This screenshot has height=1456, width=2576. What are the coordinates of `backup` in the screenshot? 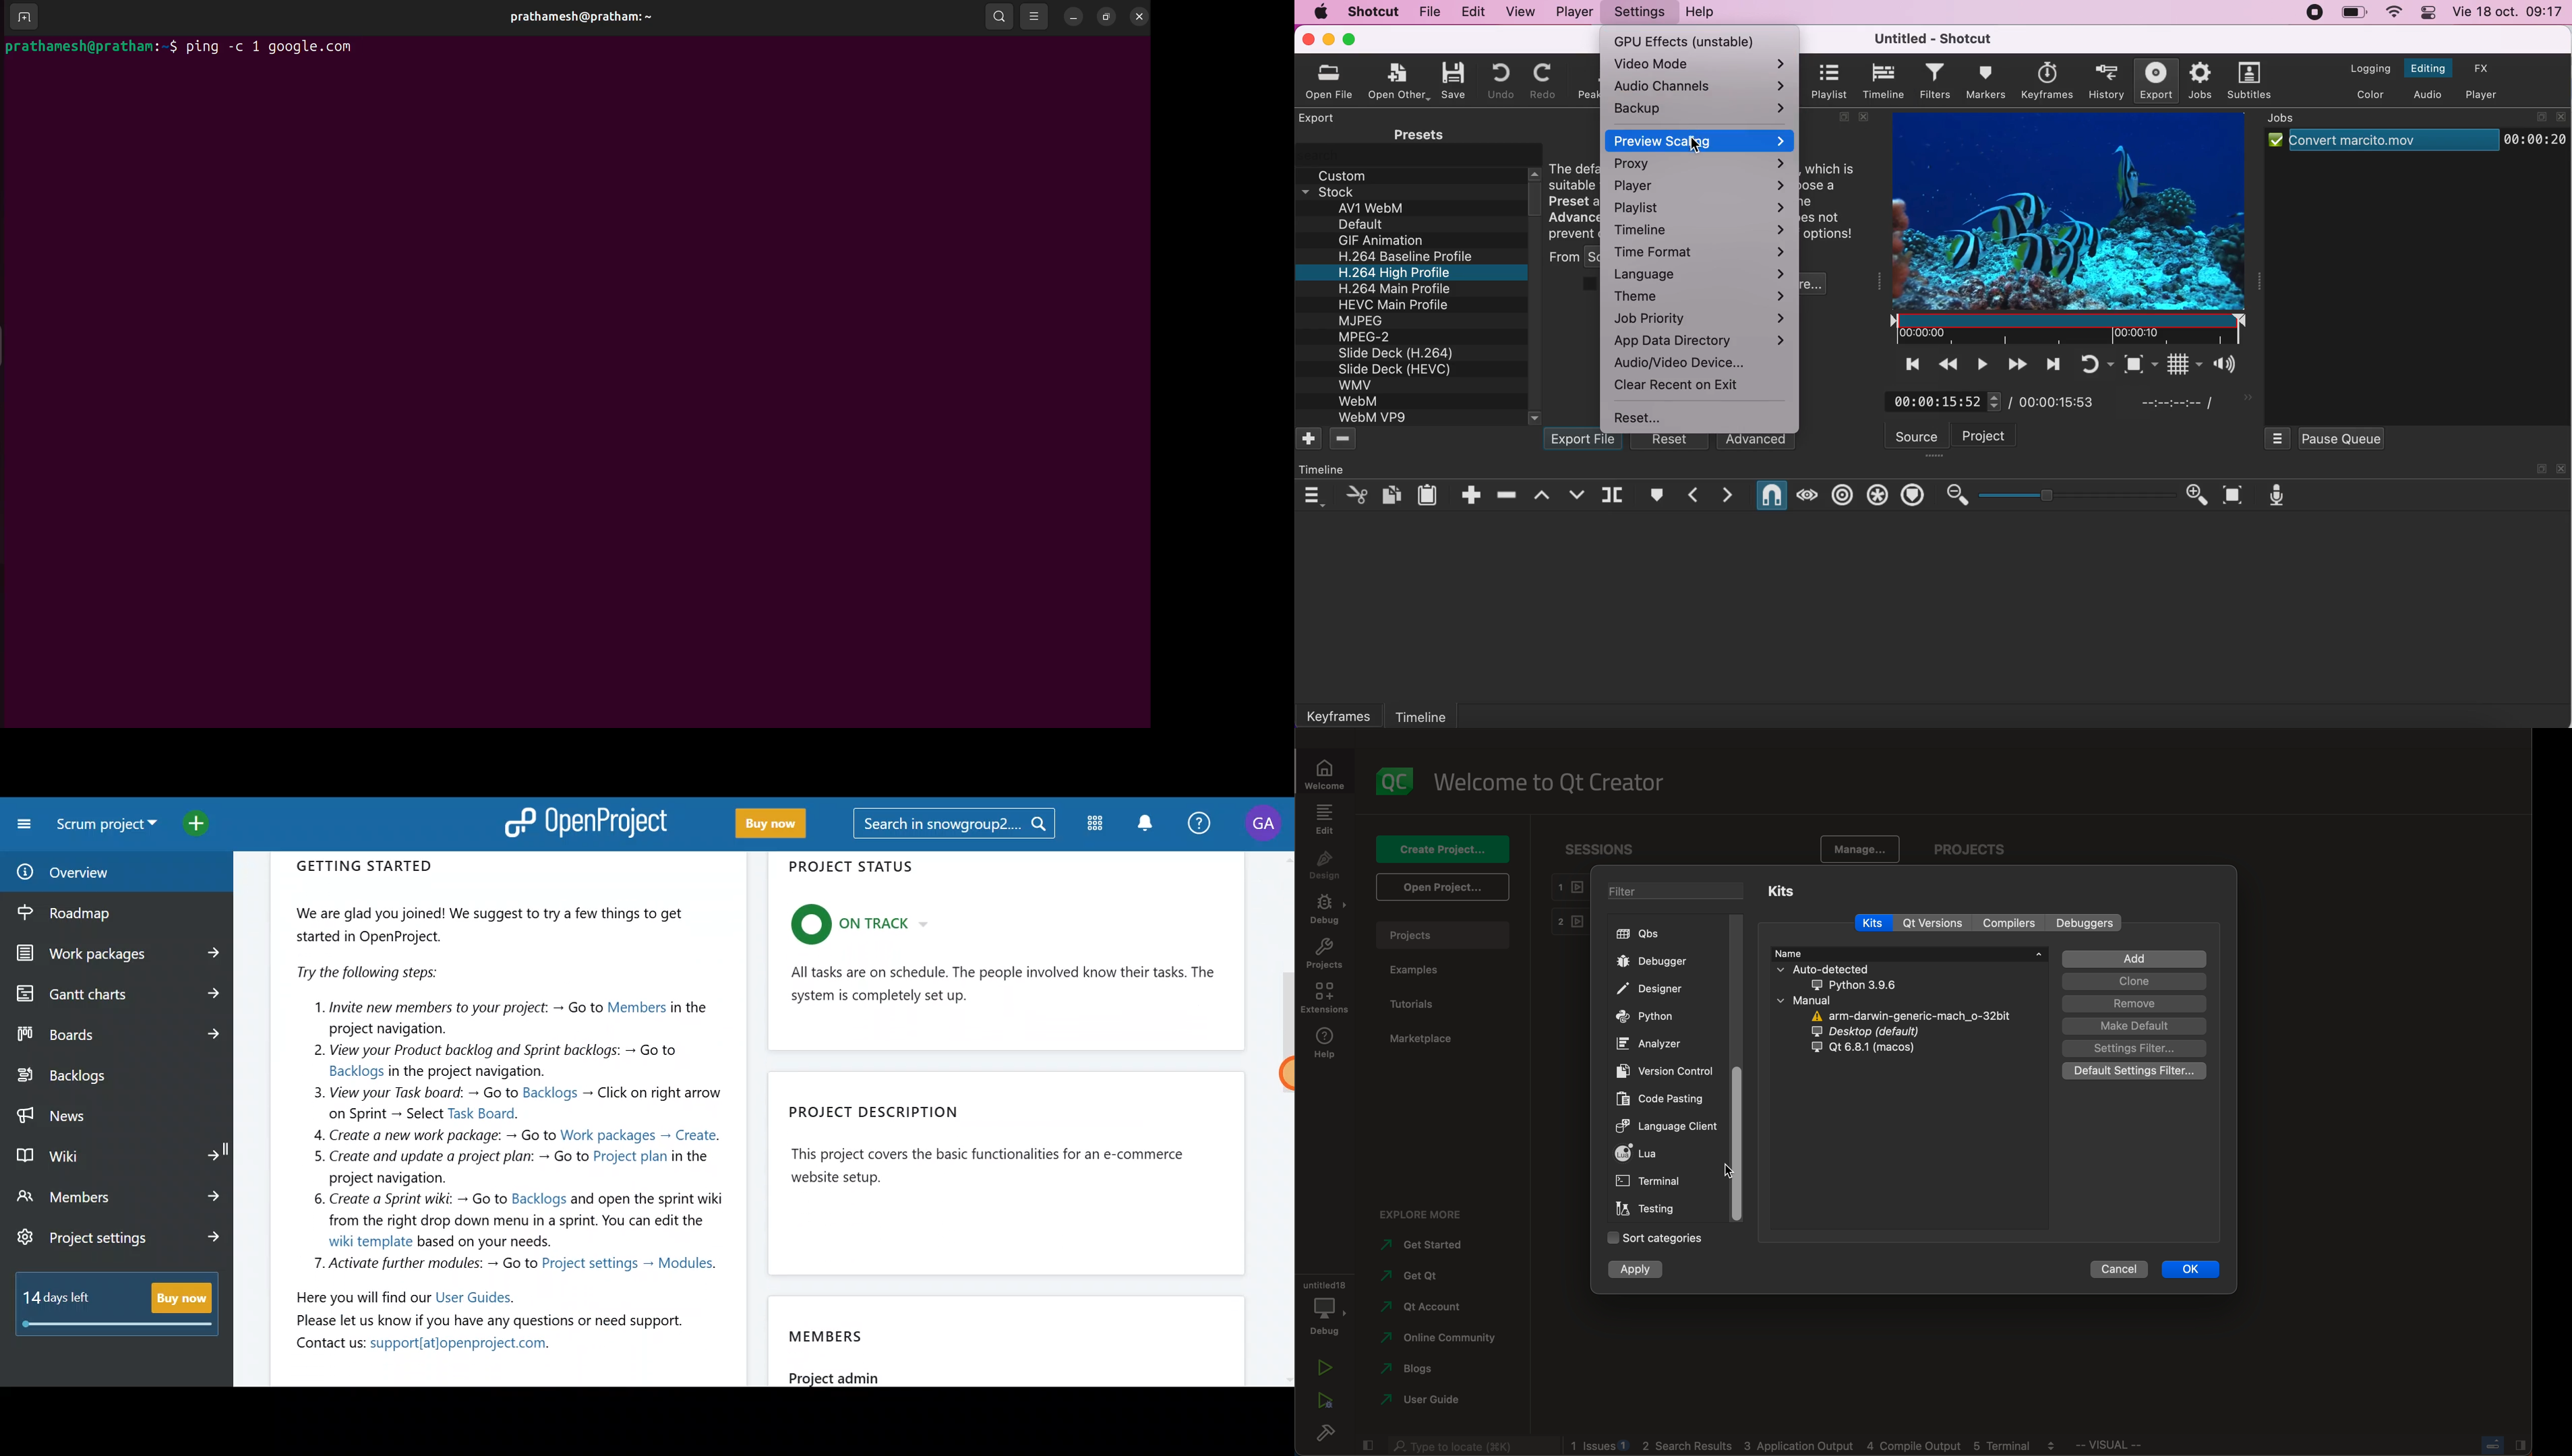 It's located at (1701, 110).